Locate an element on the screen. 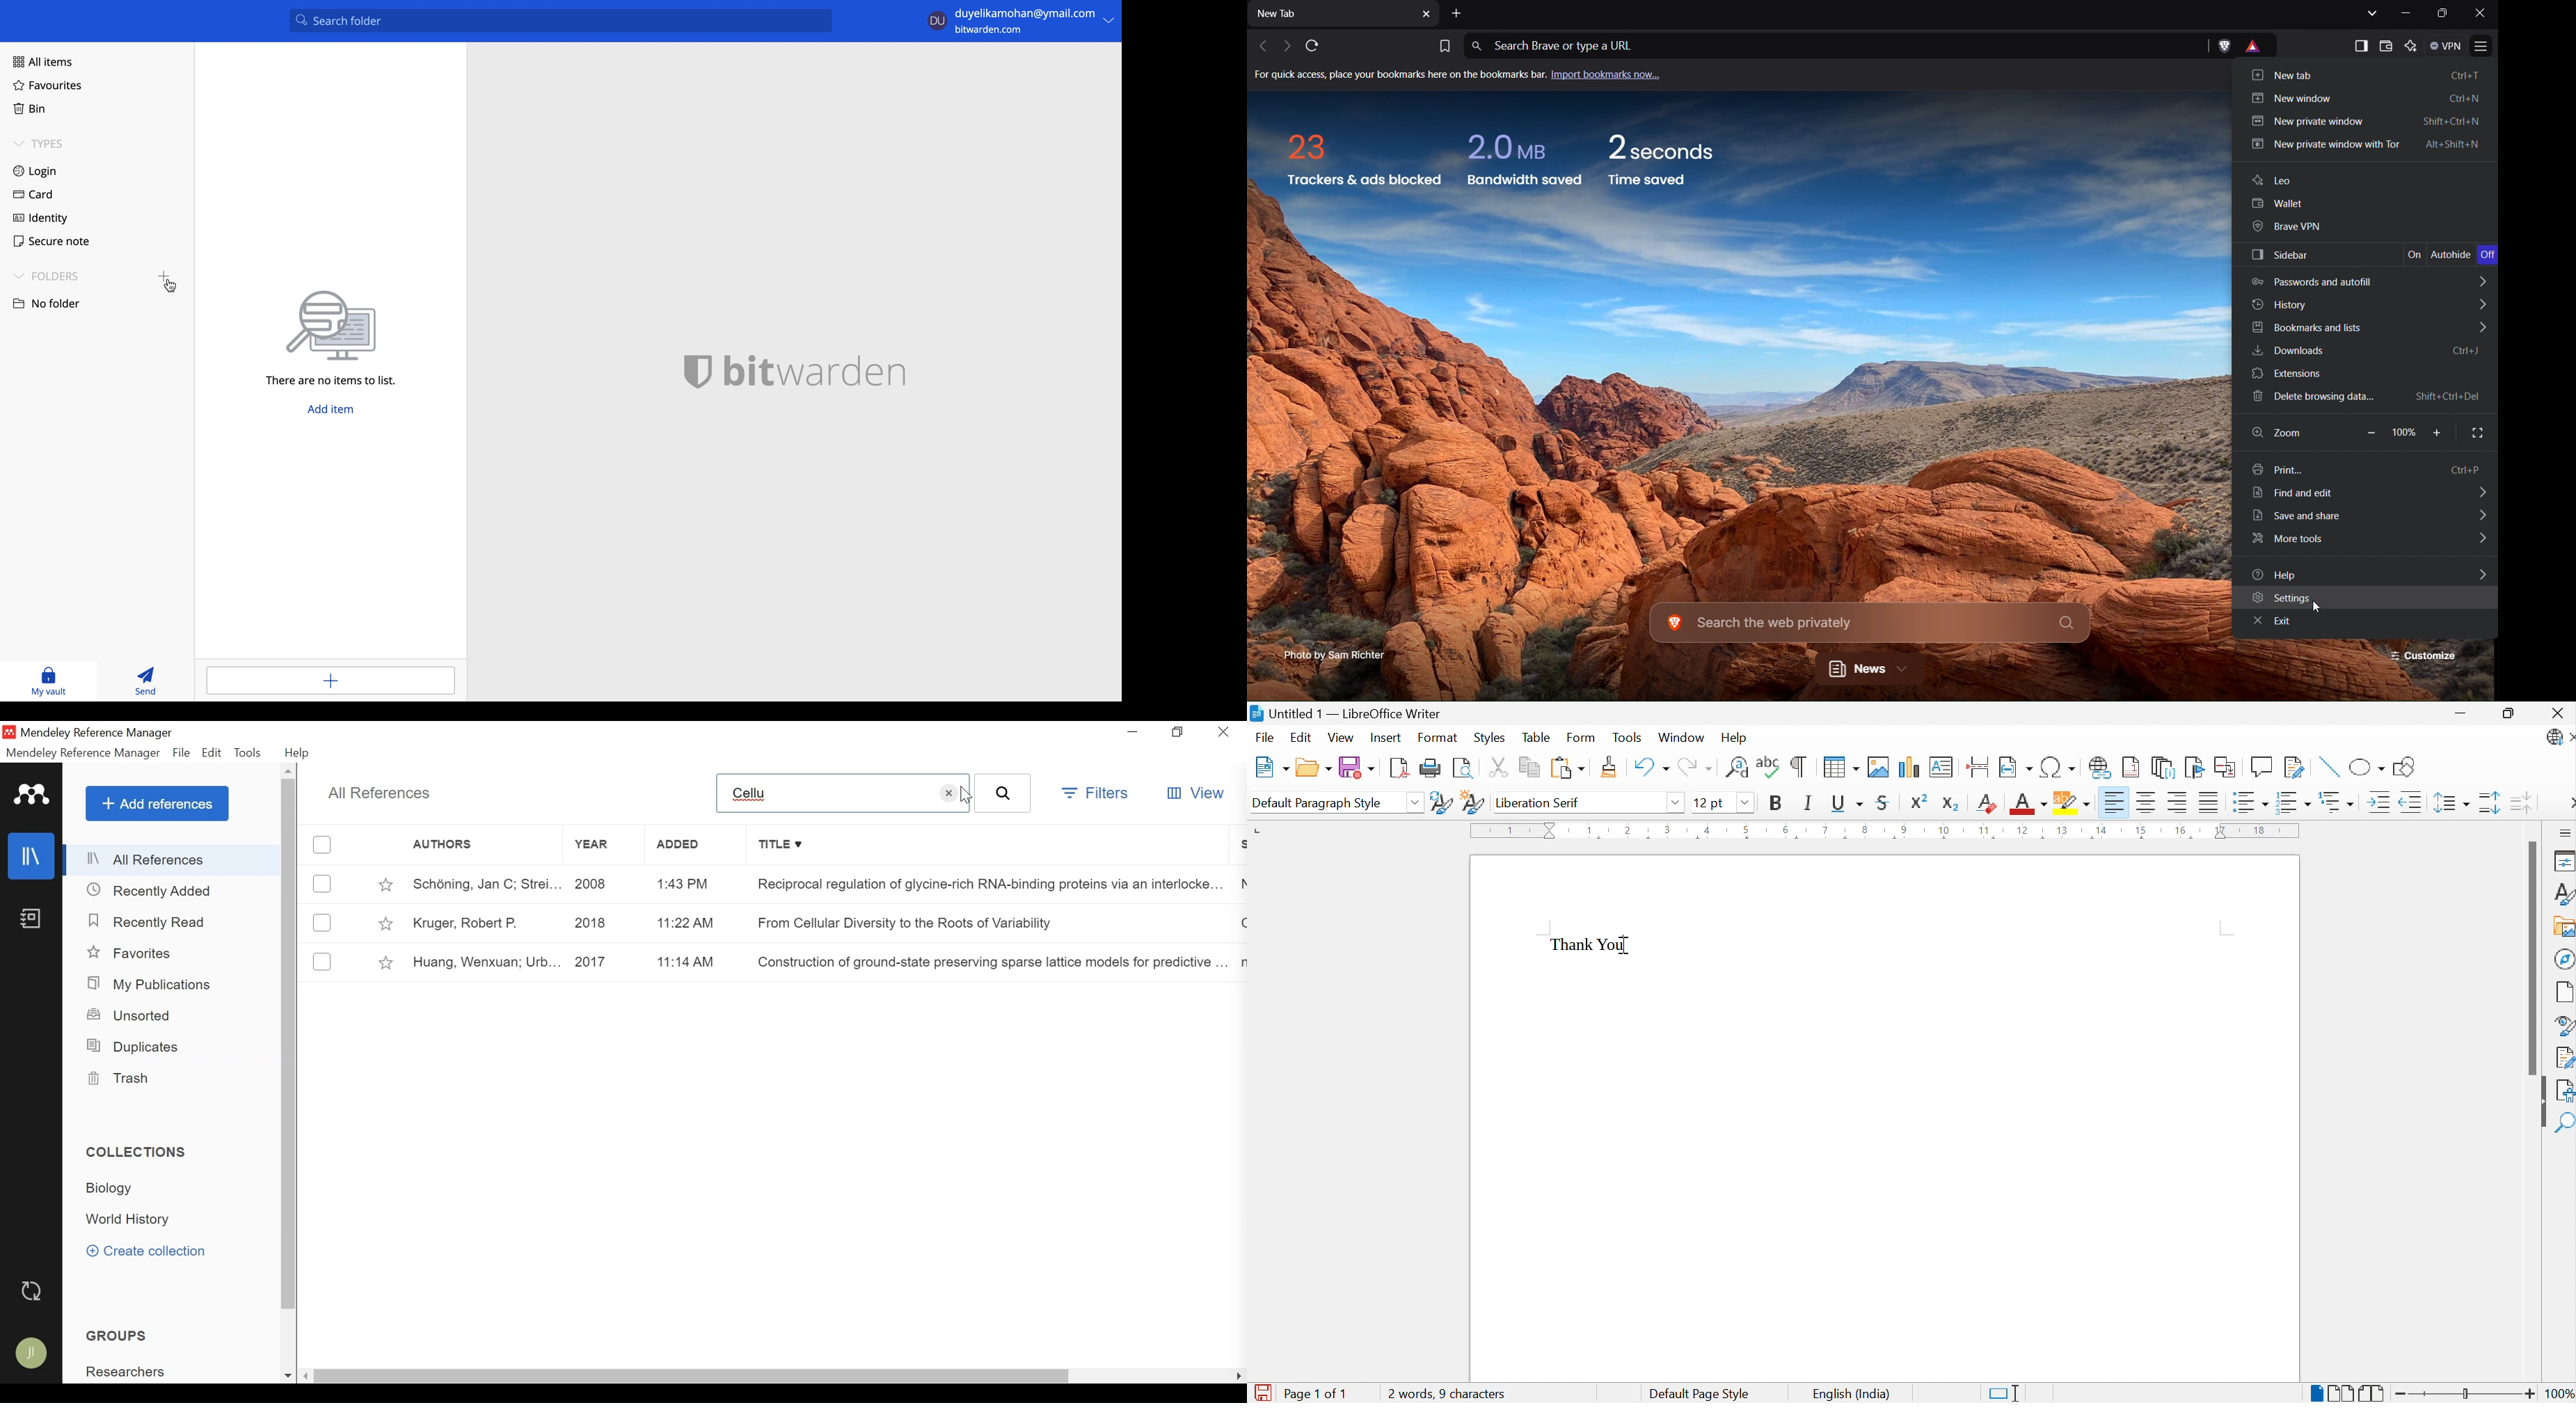  Leo AI is located at coordinates (2410, 48).